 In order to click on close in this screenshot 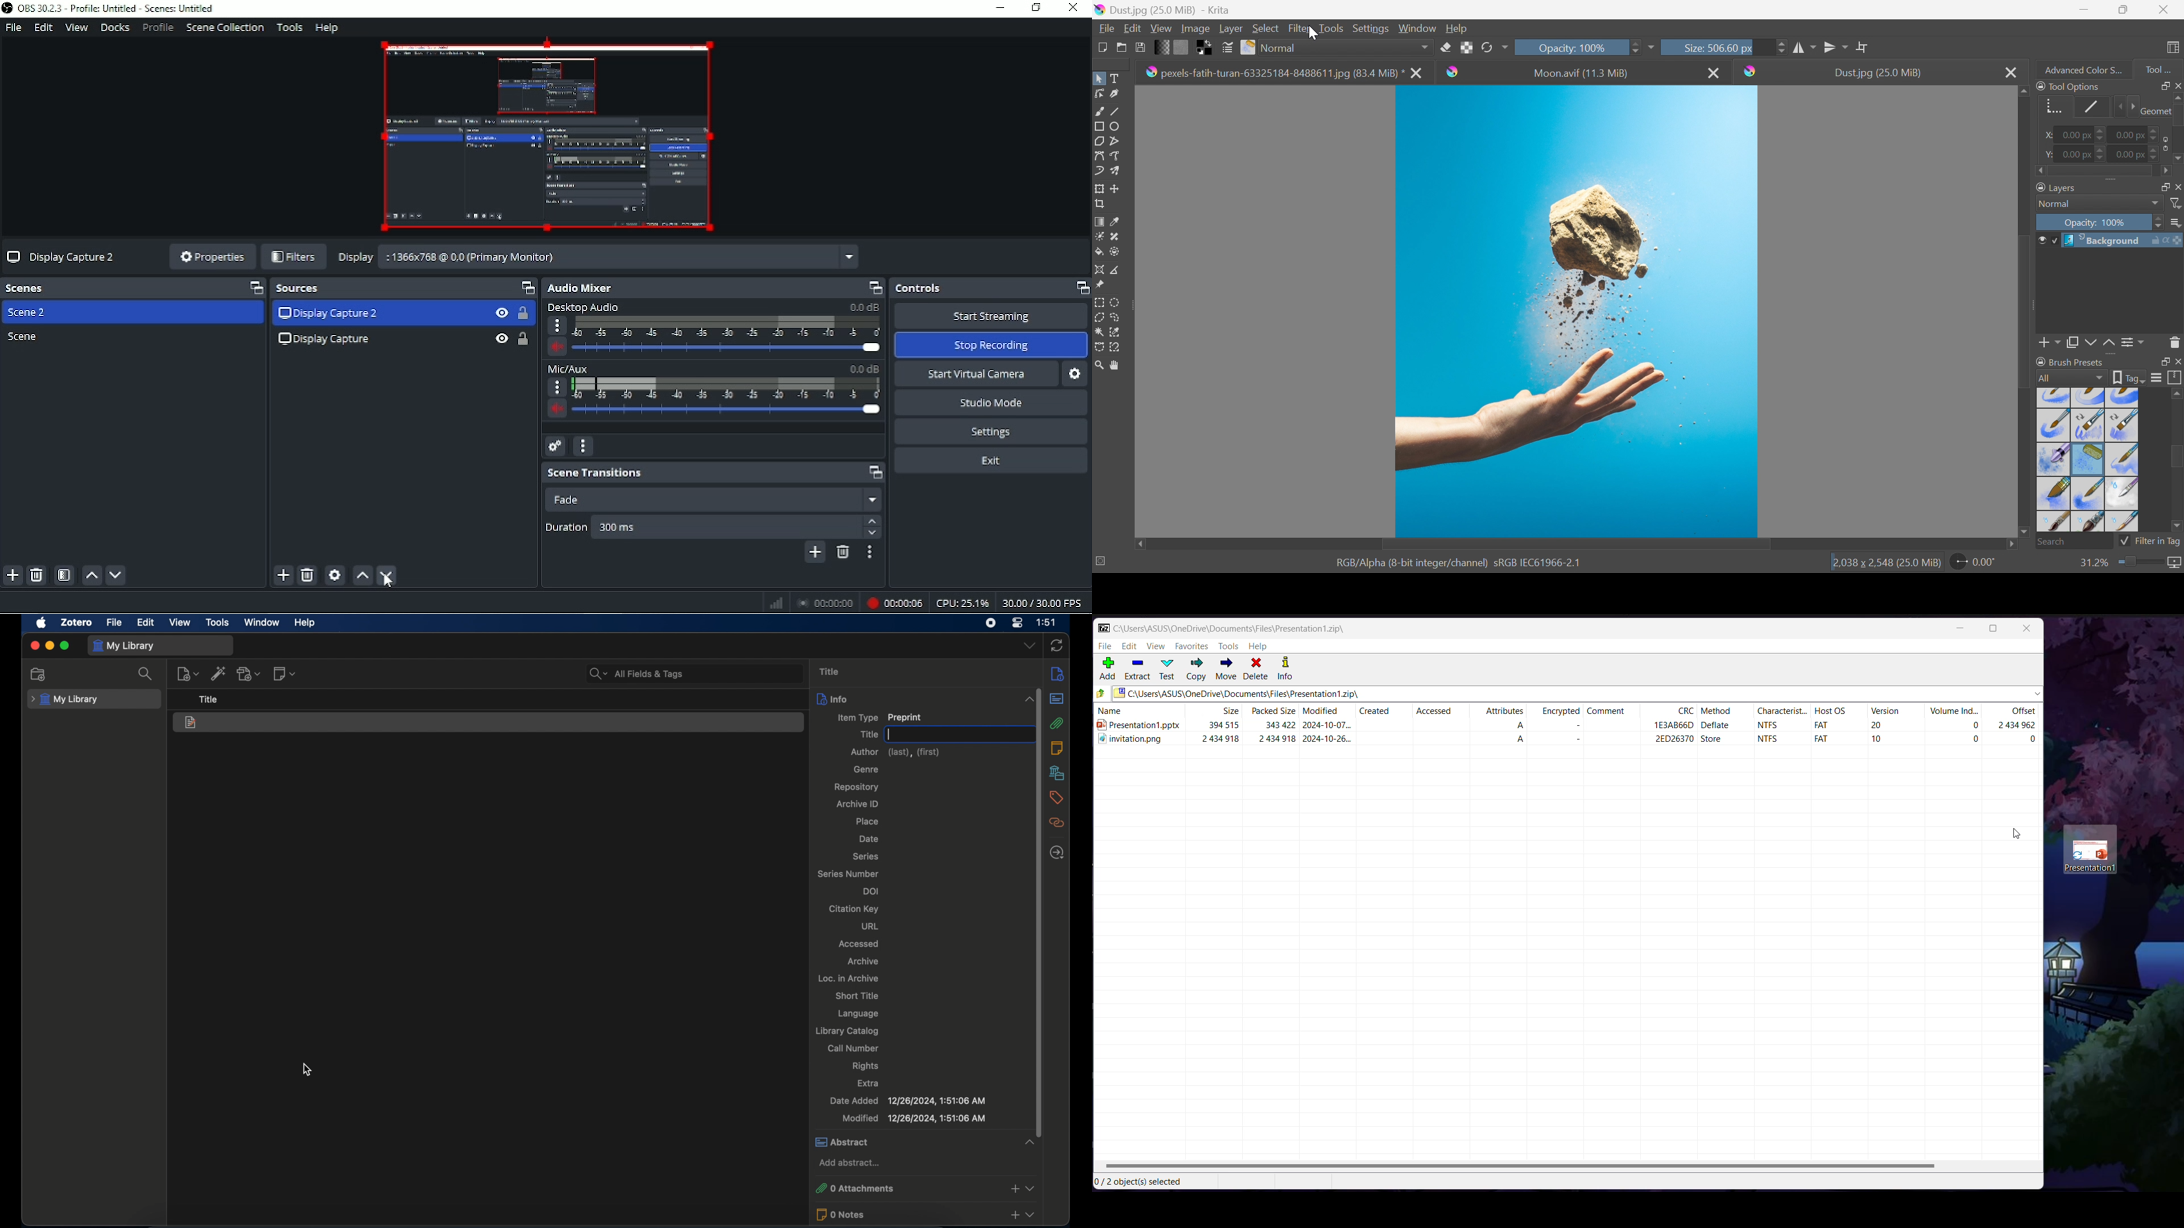, I will do `click(34, 645)`.